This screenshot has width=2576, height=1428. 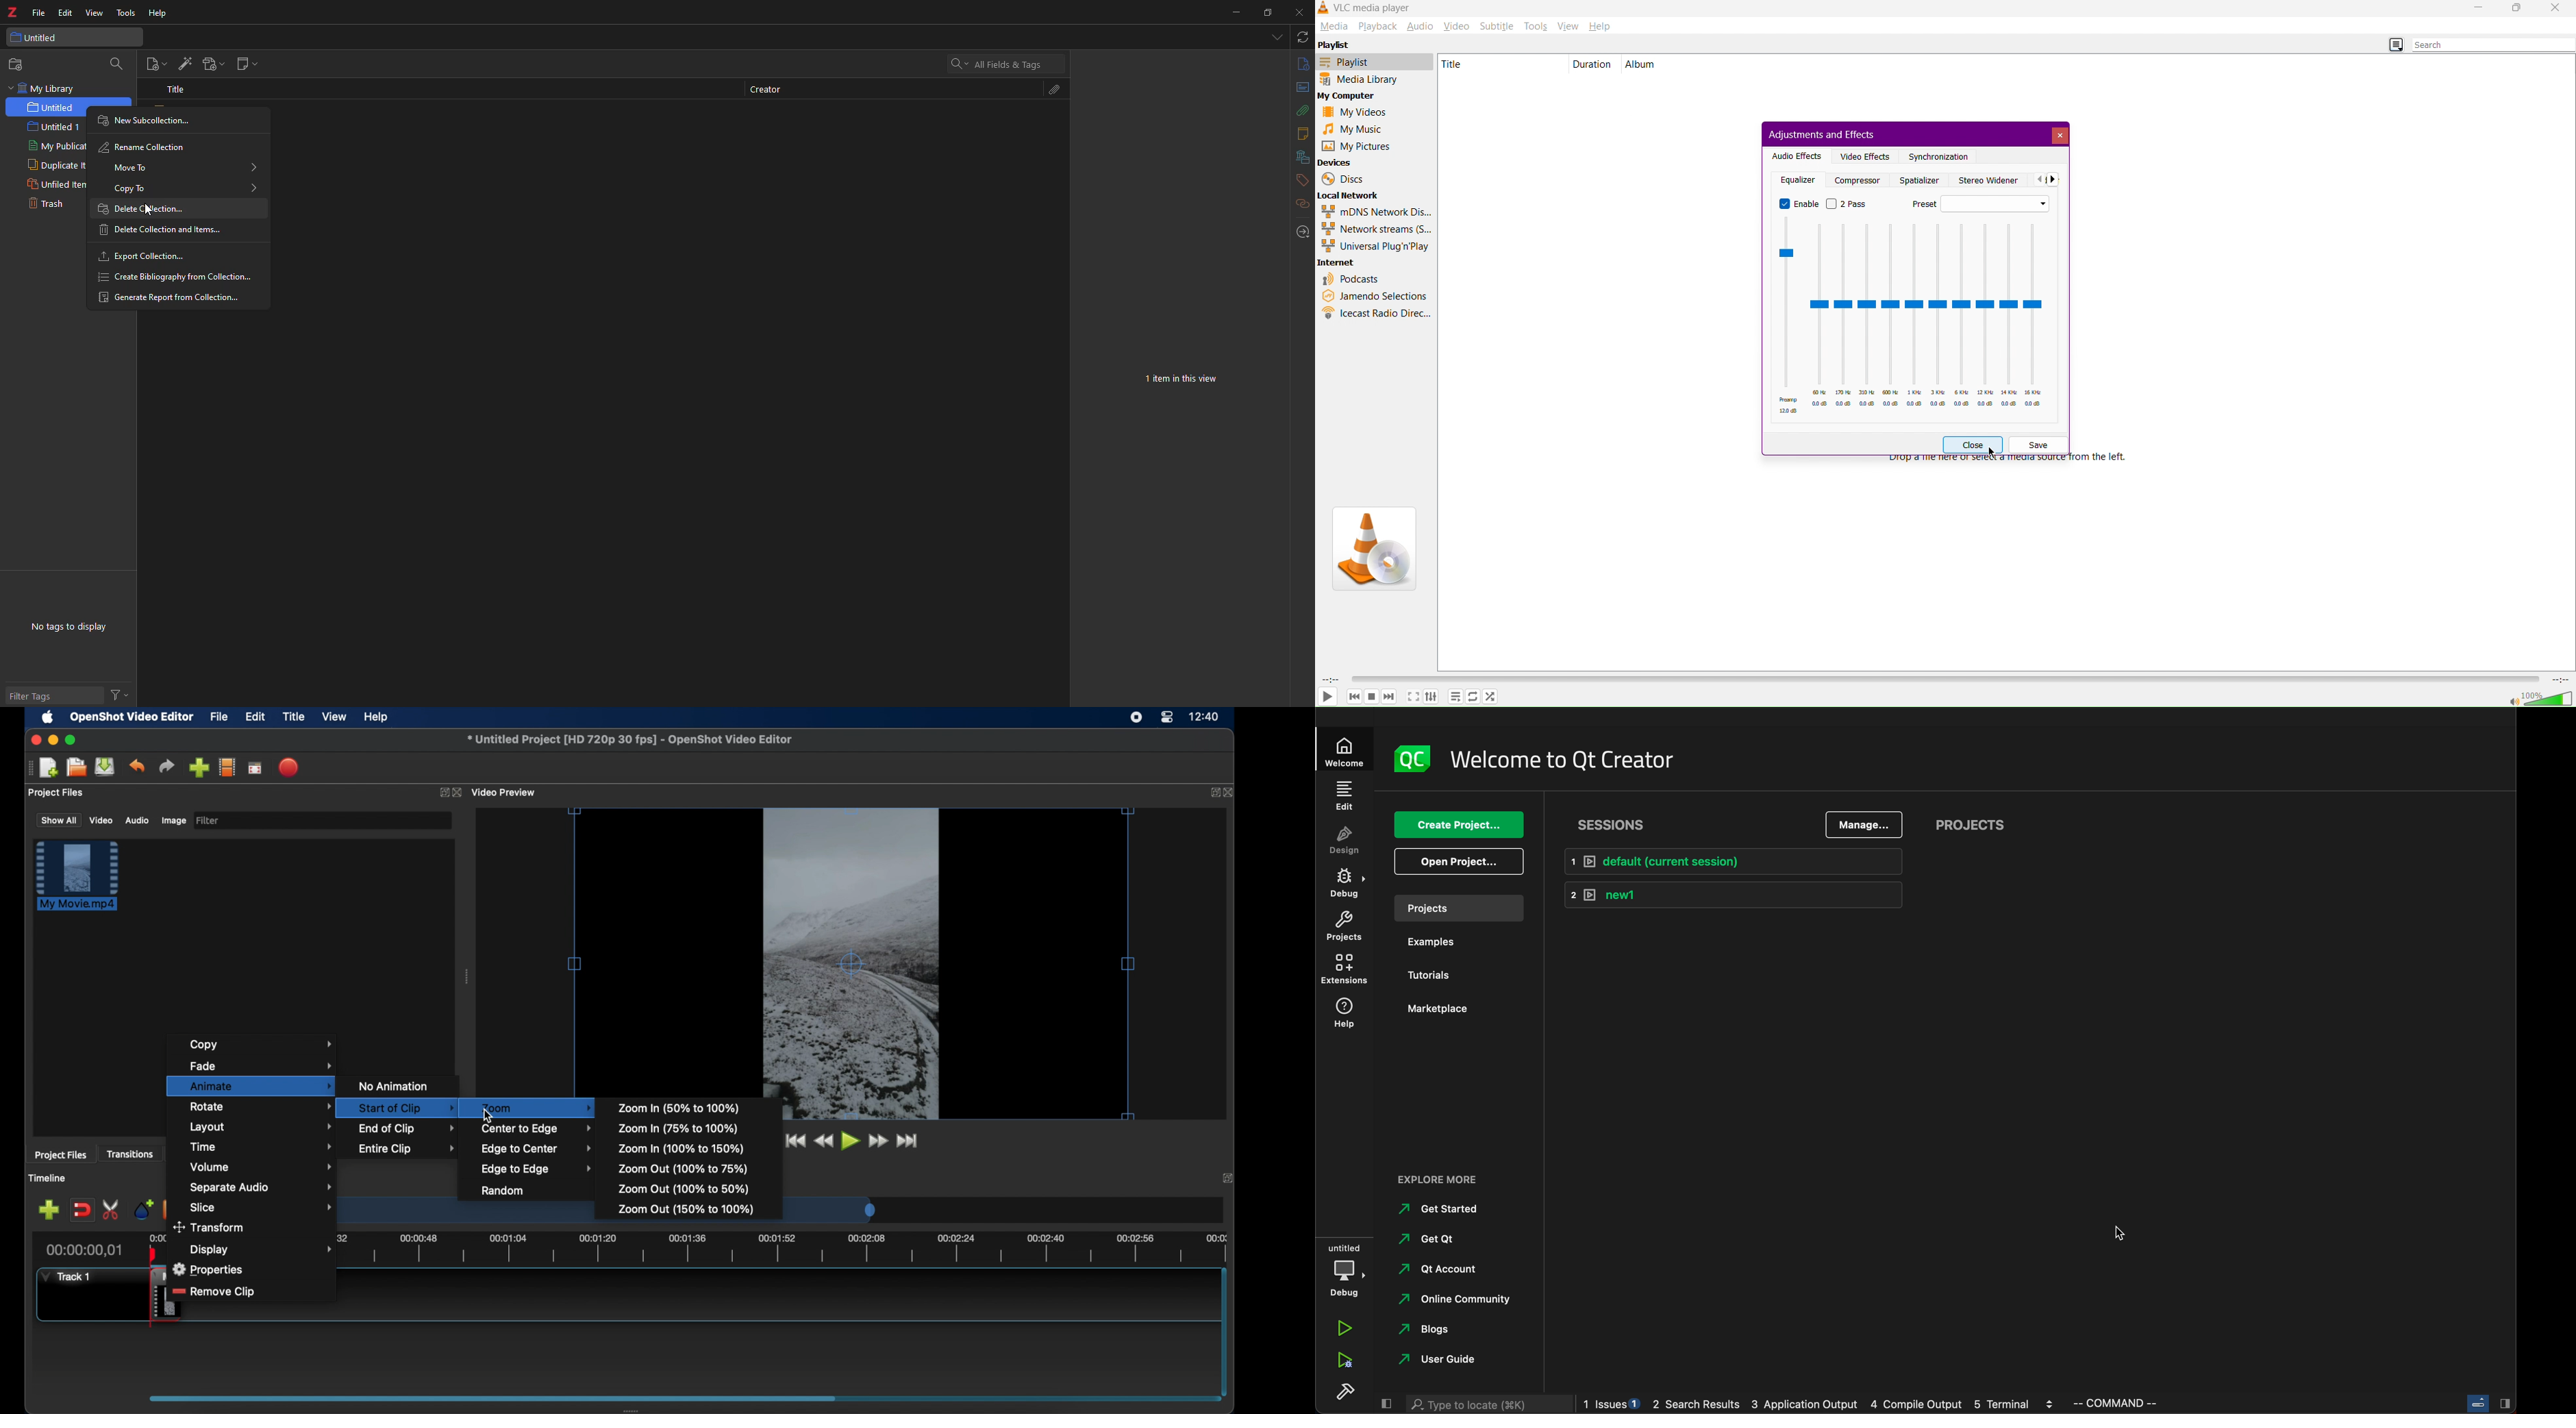 What do you see at coordinates (1735, 893) in the screenshot?
I see `new1` at bounding box center [1735, 893].